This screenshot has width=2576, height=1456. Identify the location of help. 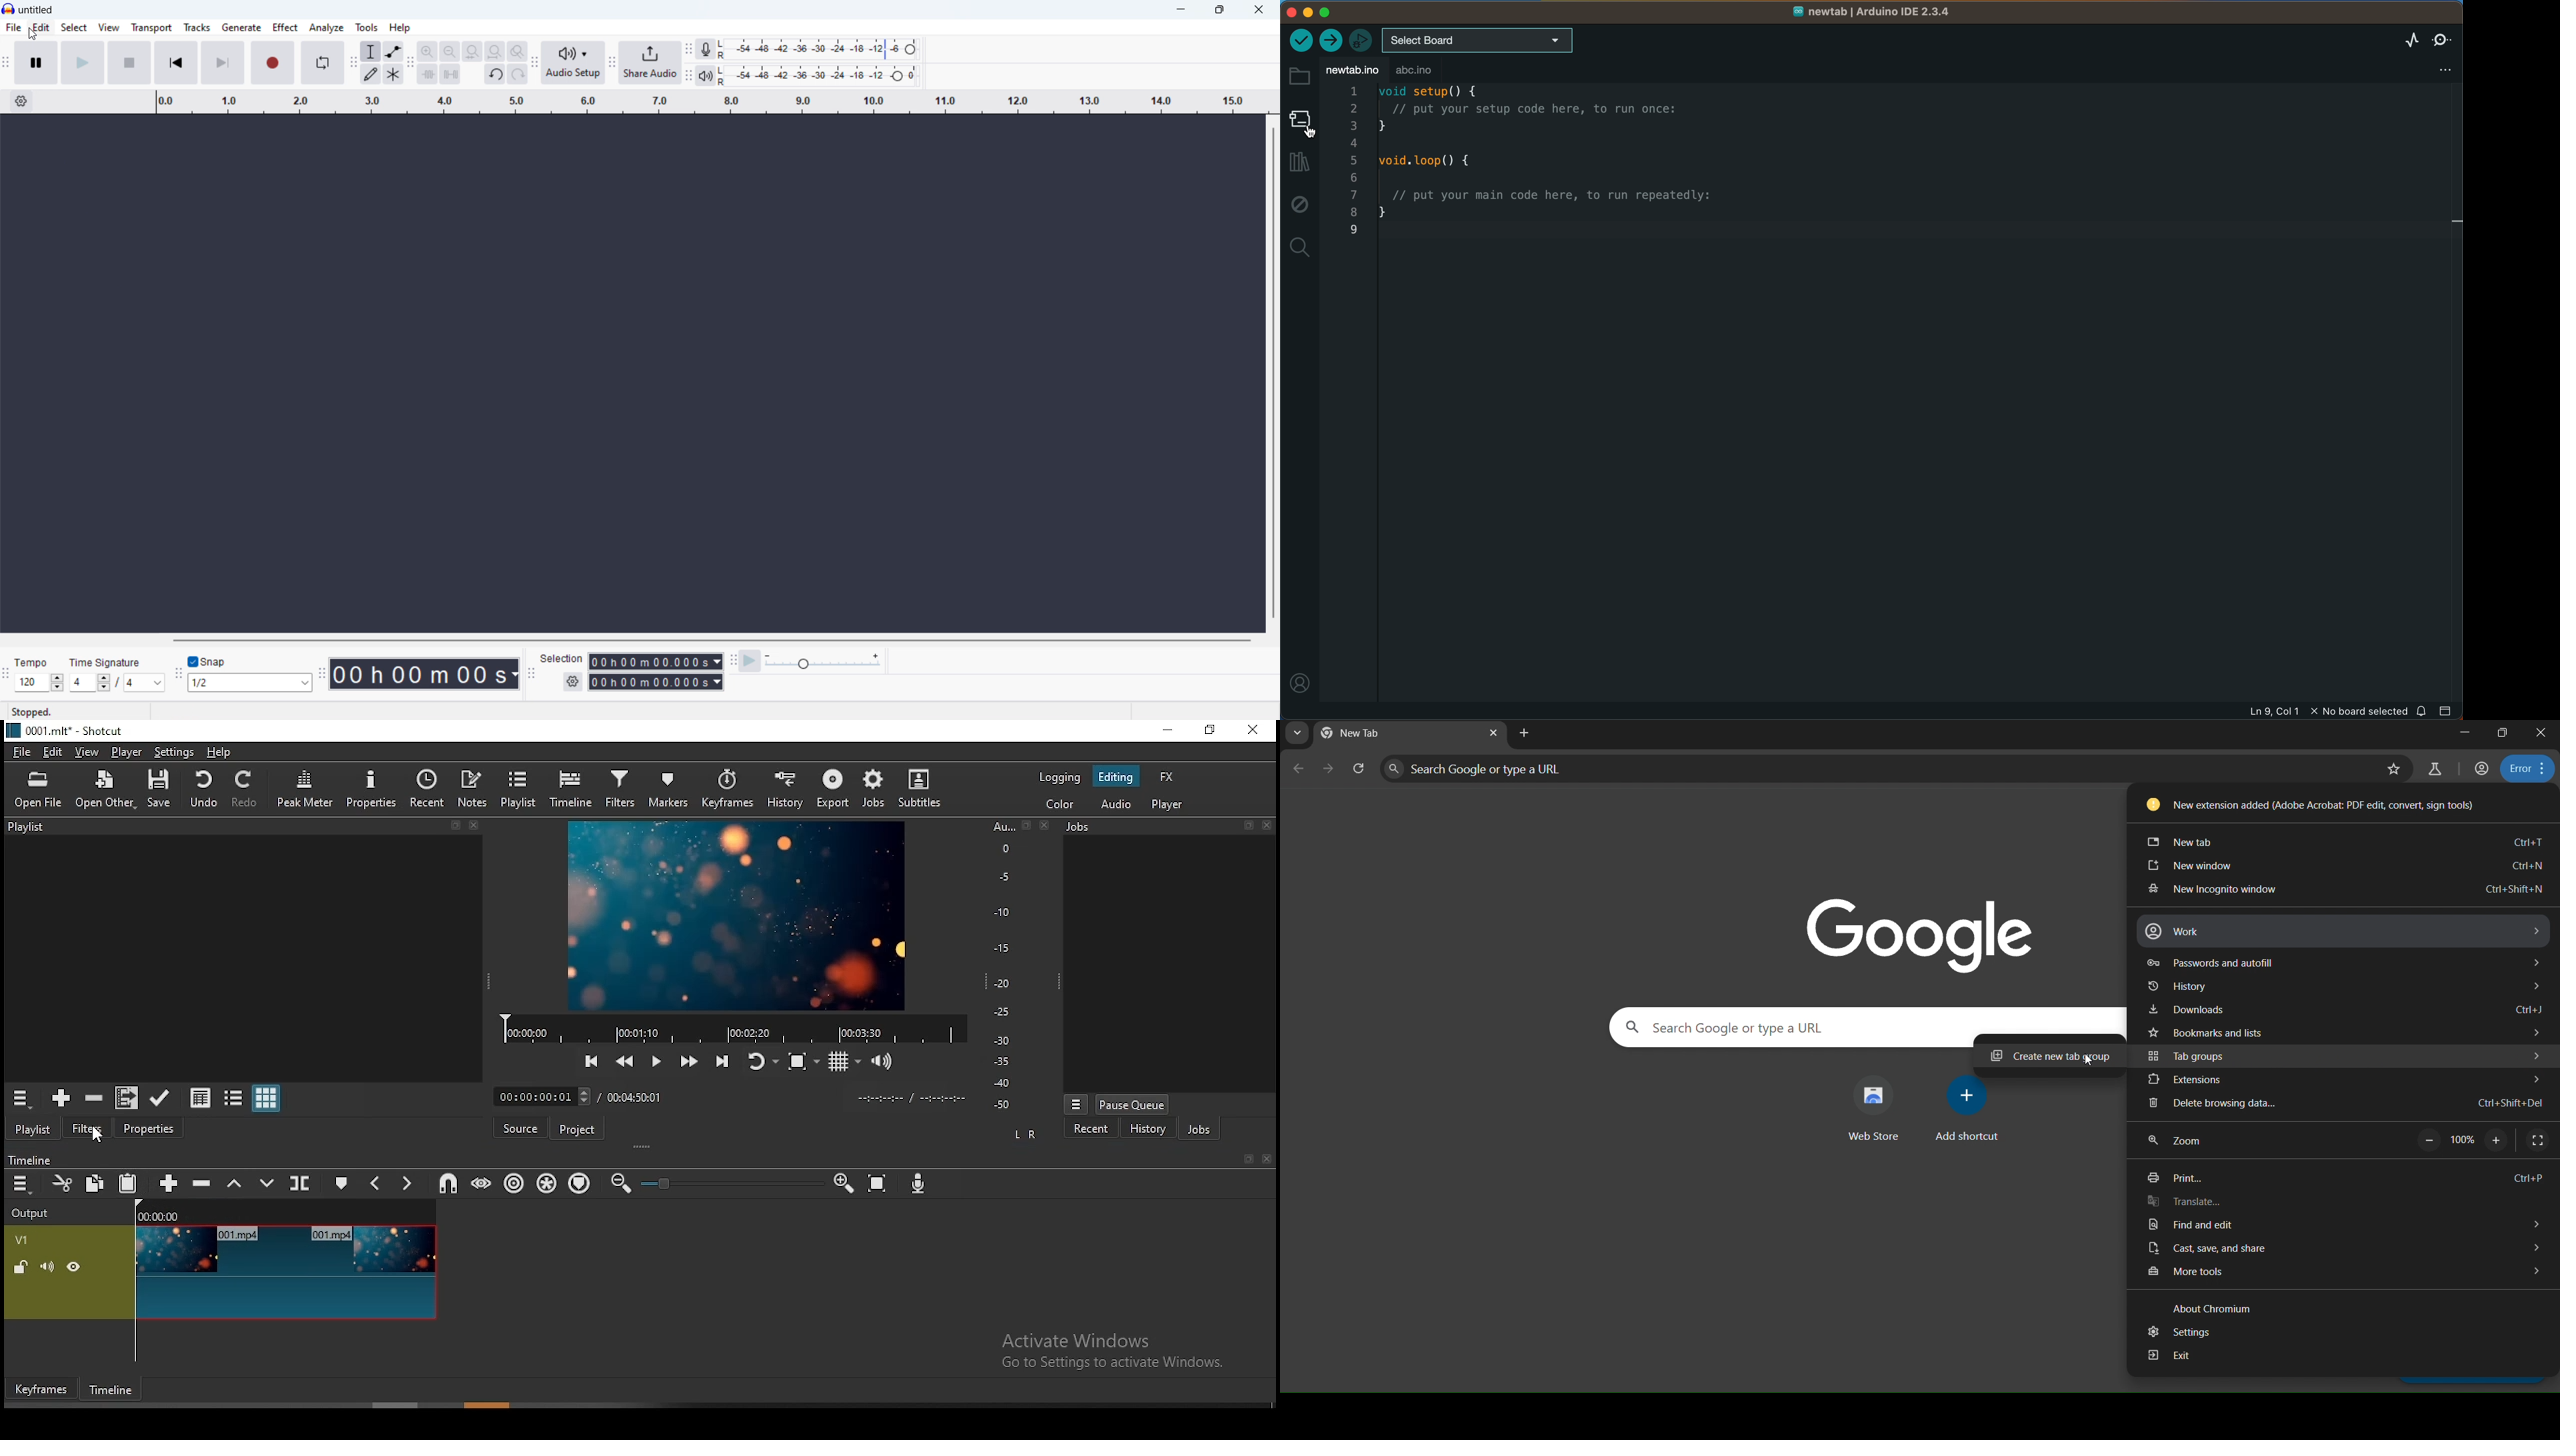
(400, 27).